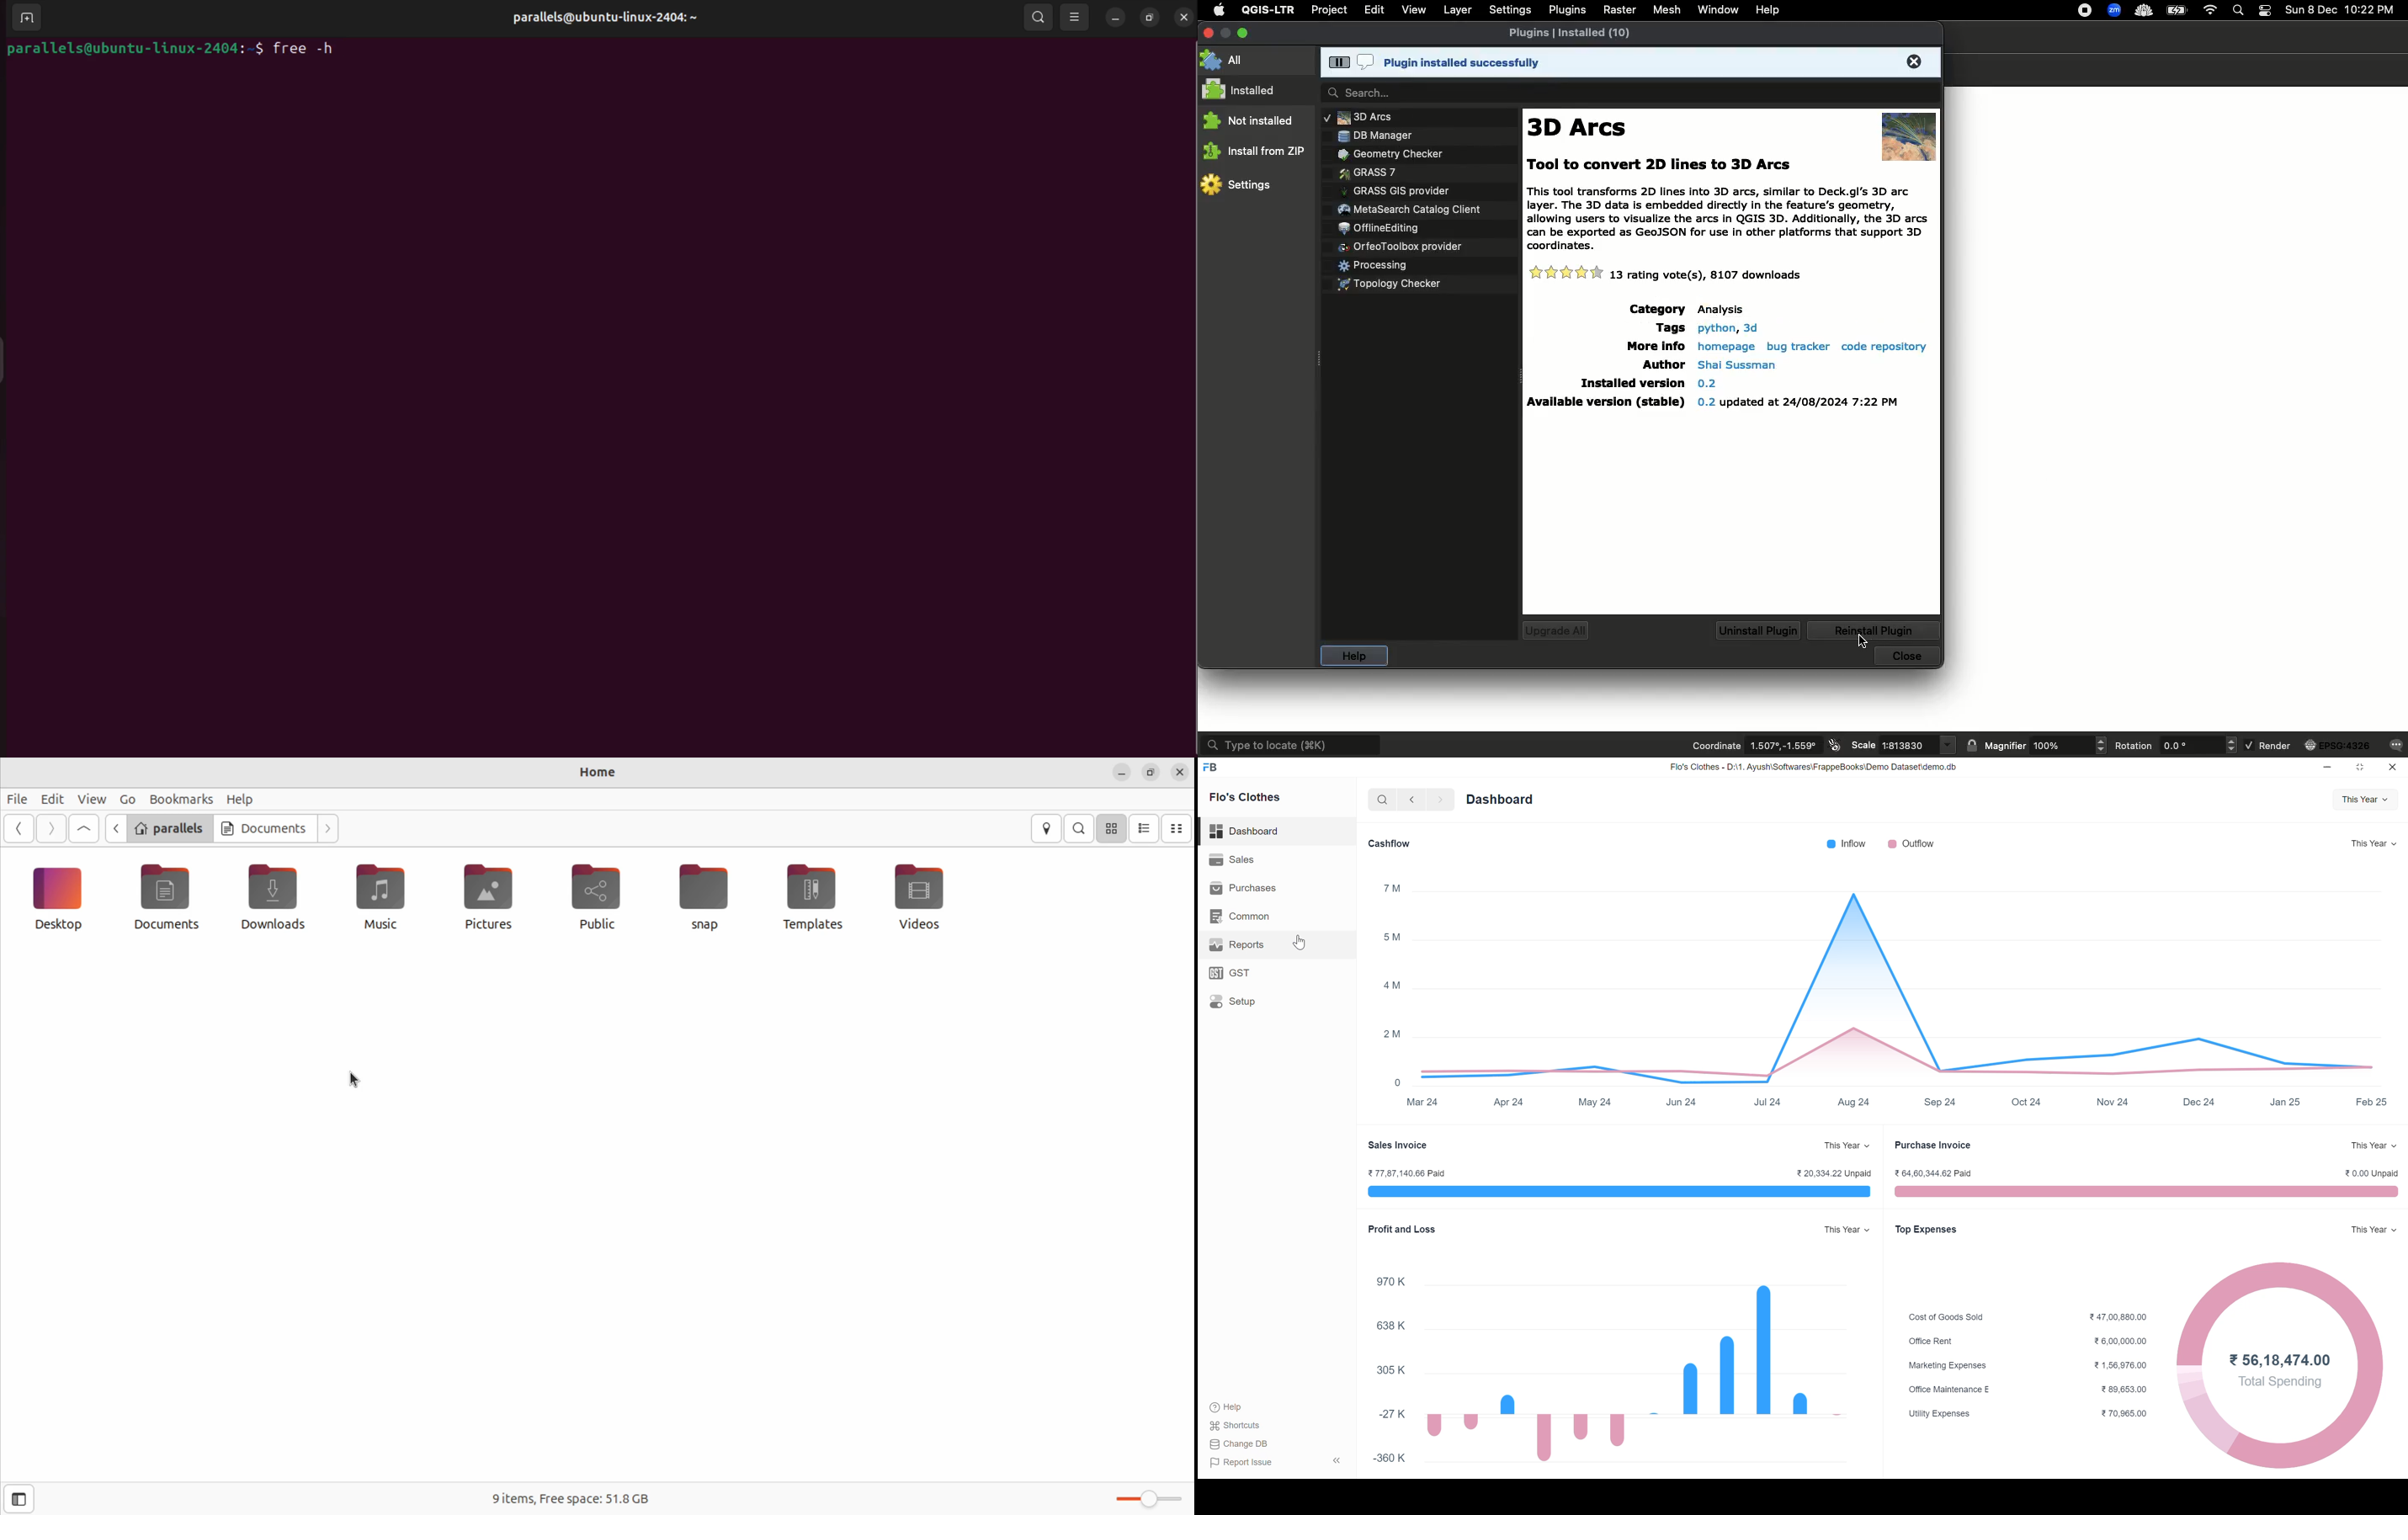  Describe the element at coordinates (1635, 63) in the screenshot. I see `Plugin installed successfully` at that location.